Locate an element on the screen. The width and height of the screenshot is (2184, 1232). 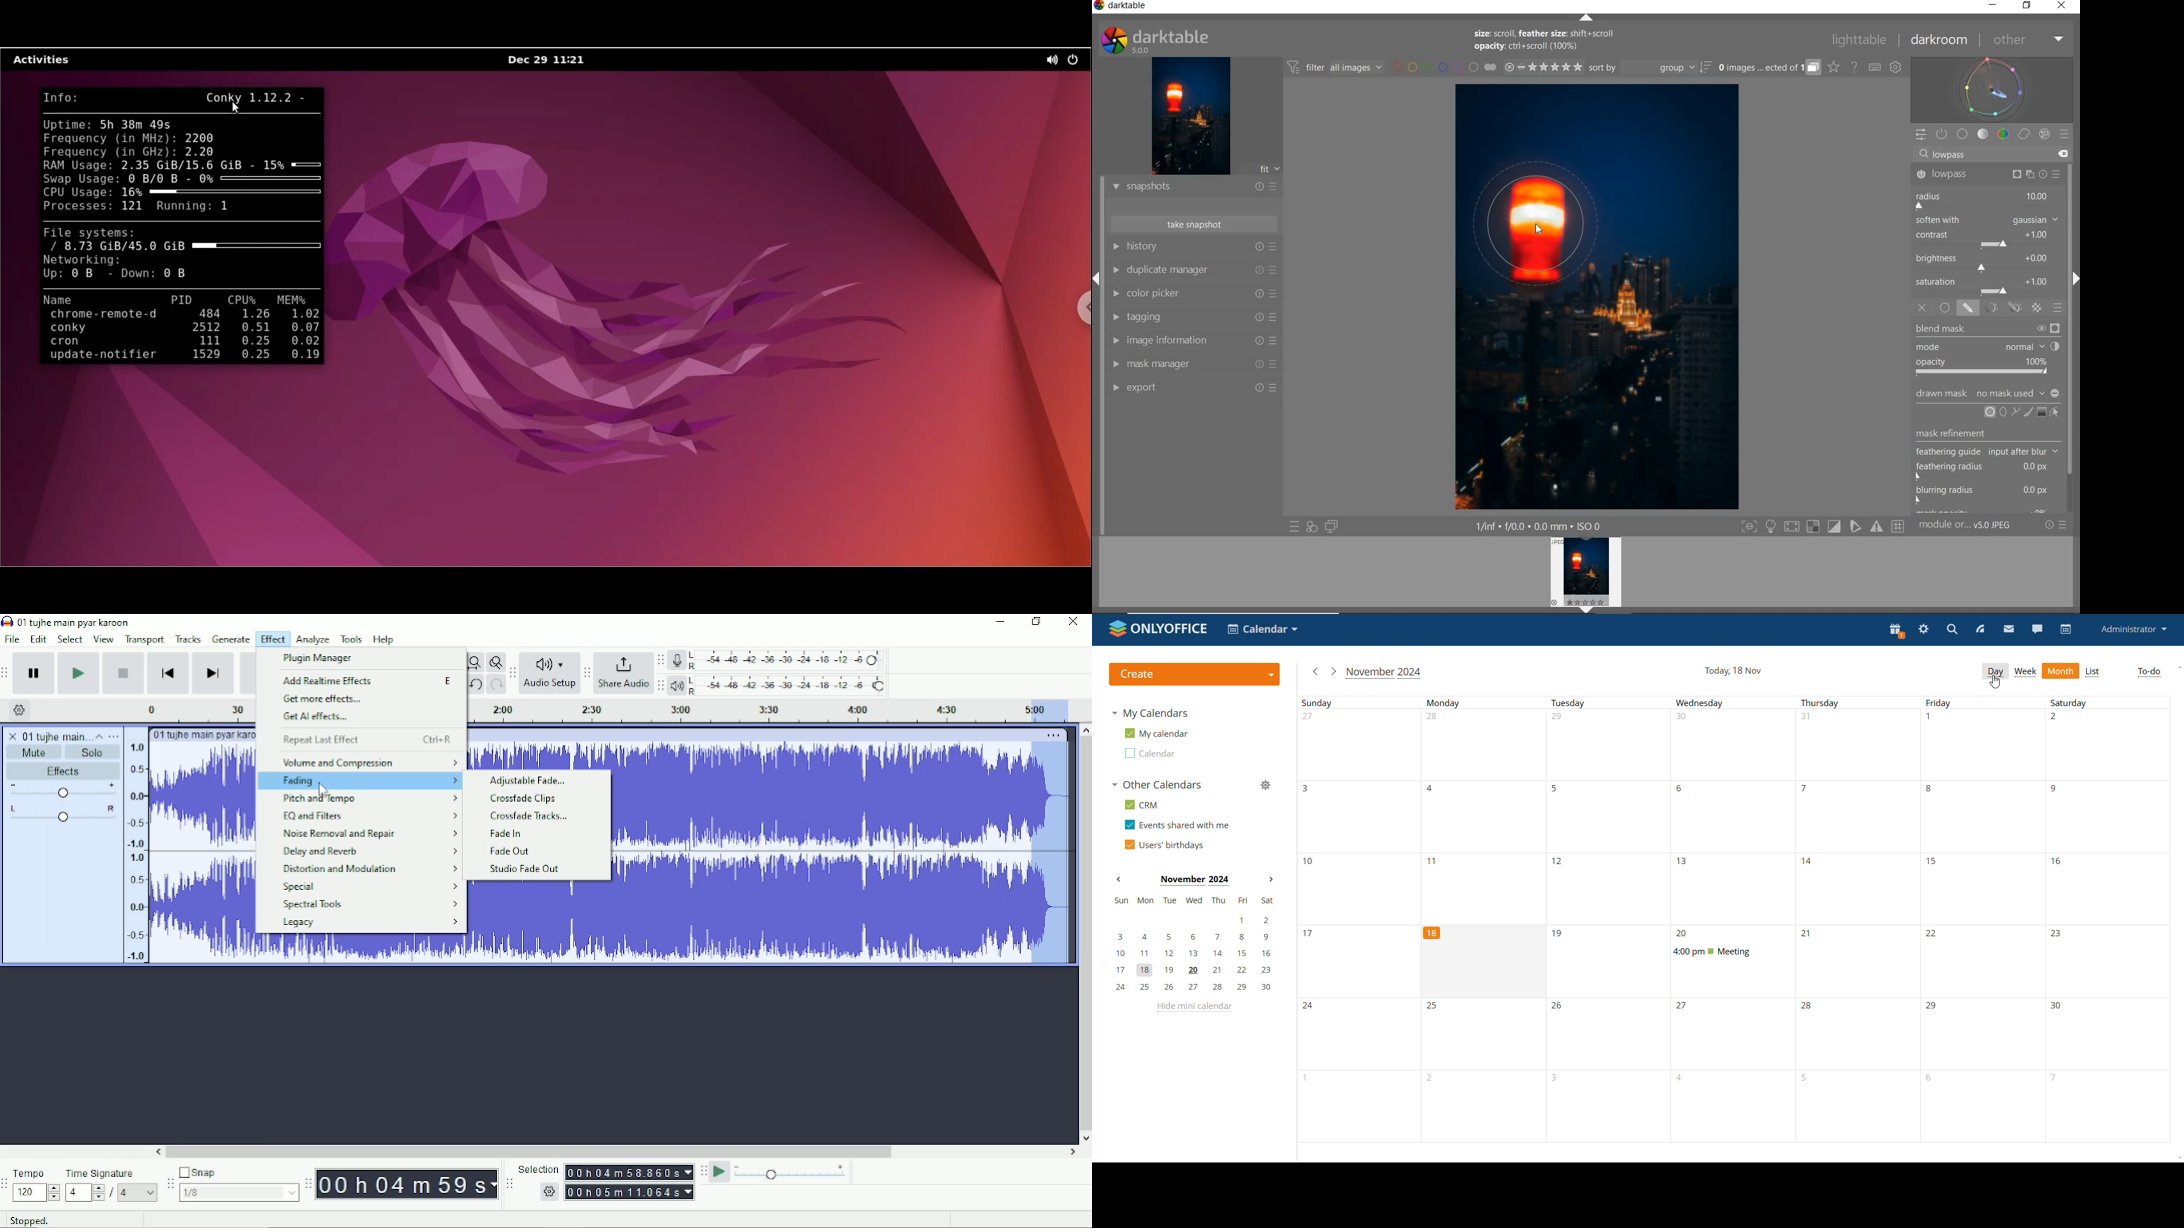
amplitude scale is located at coordinates (136, 853).